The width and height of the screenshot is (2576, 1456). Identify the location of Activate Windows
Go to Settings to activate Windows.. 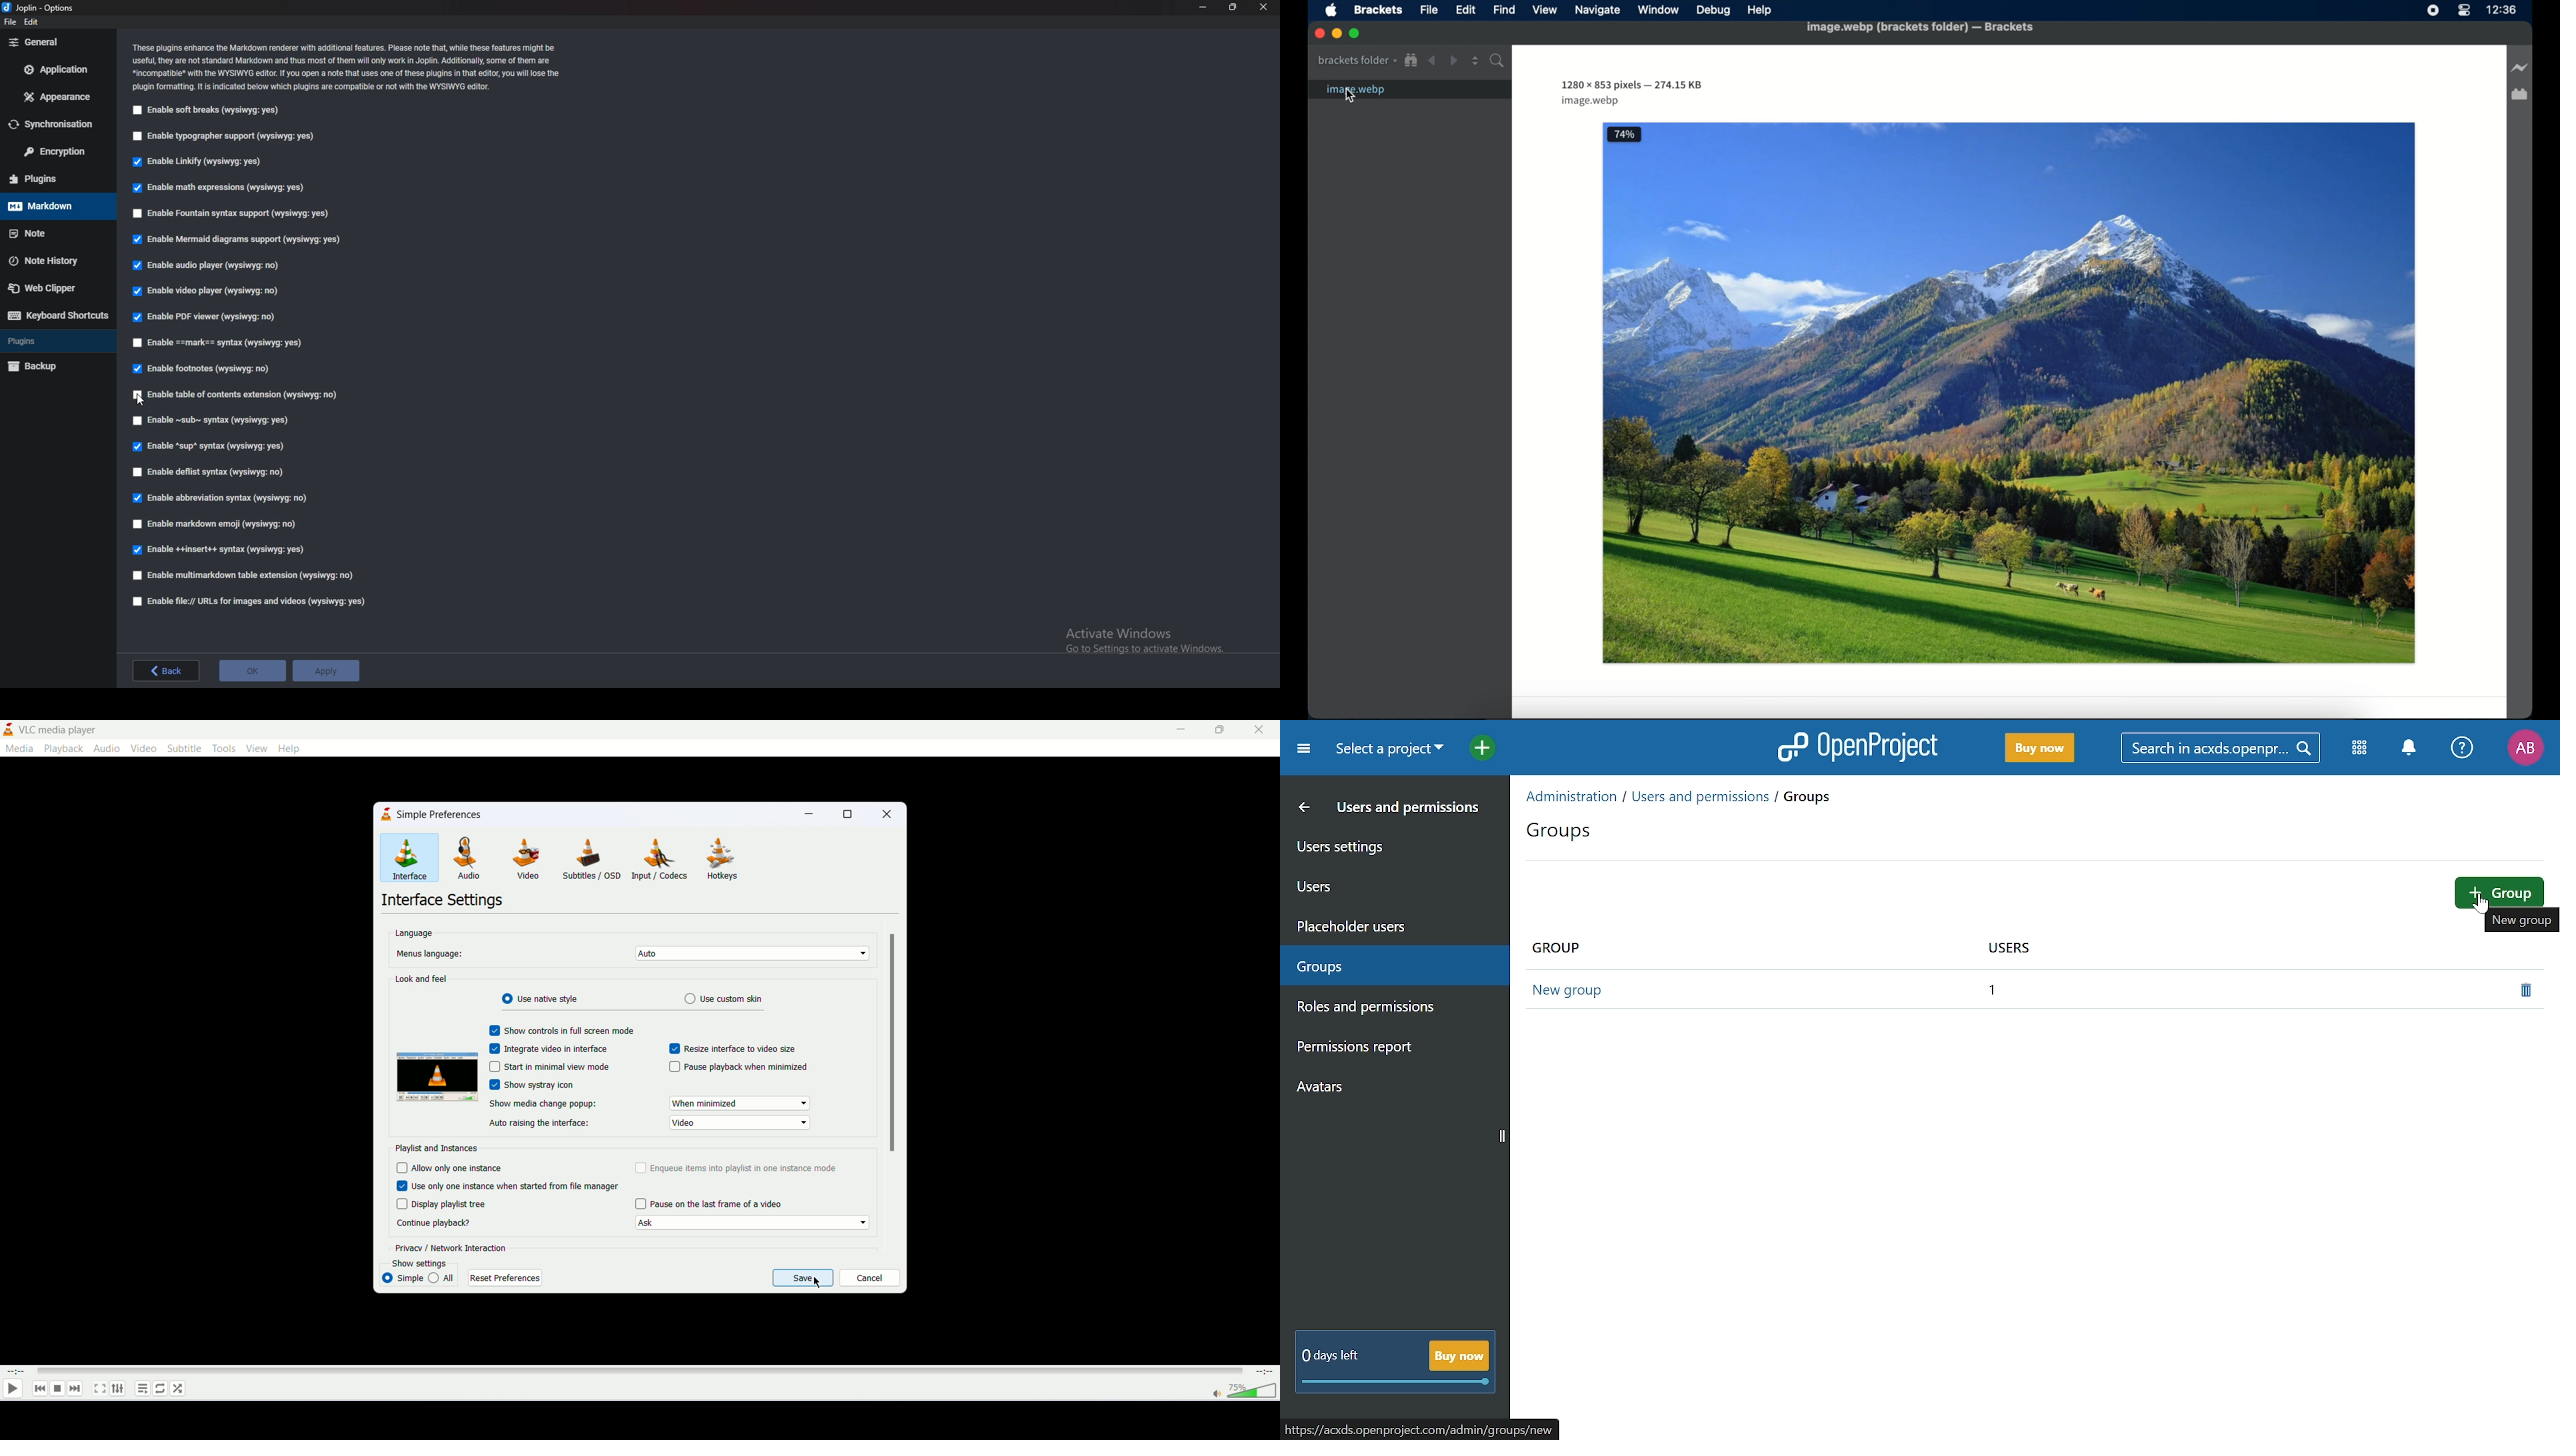
(1139, 636).